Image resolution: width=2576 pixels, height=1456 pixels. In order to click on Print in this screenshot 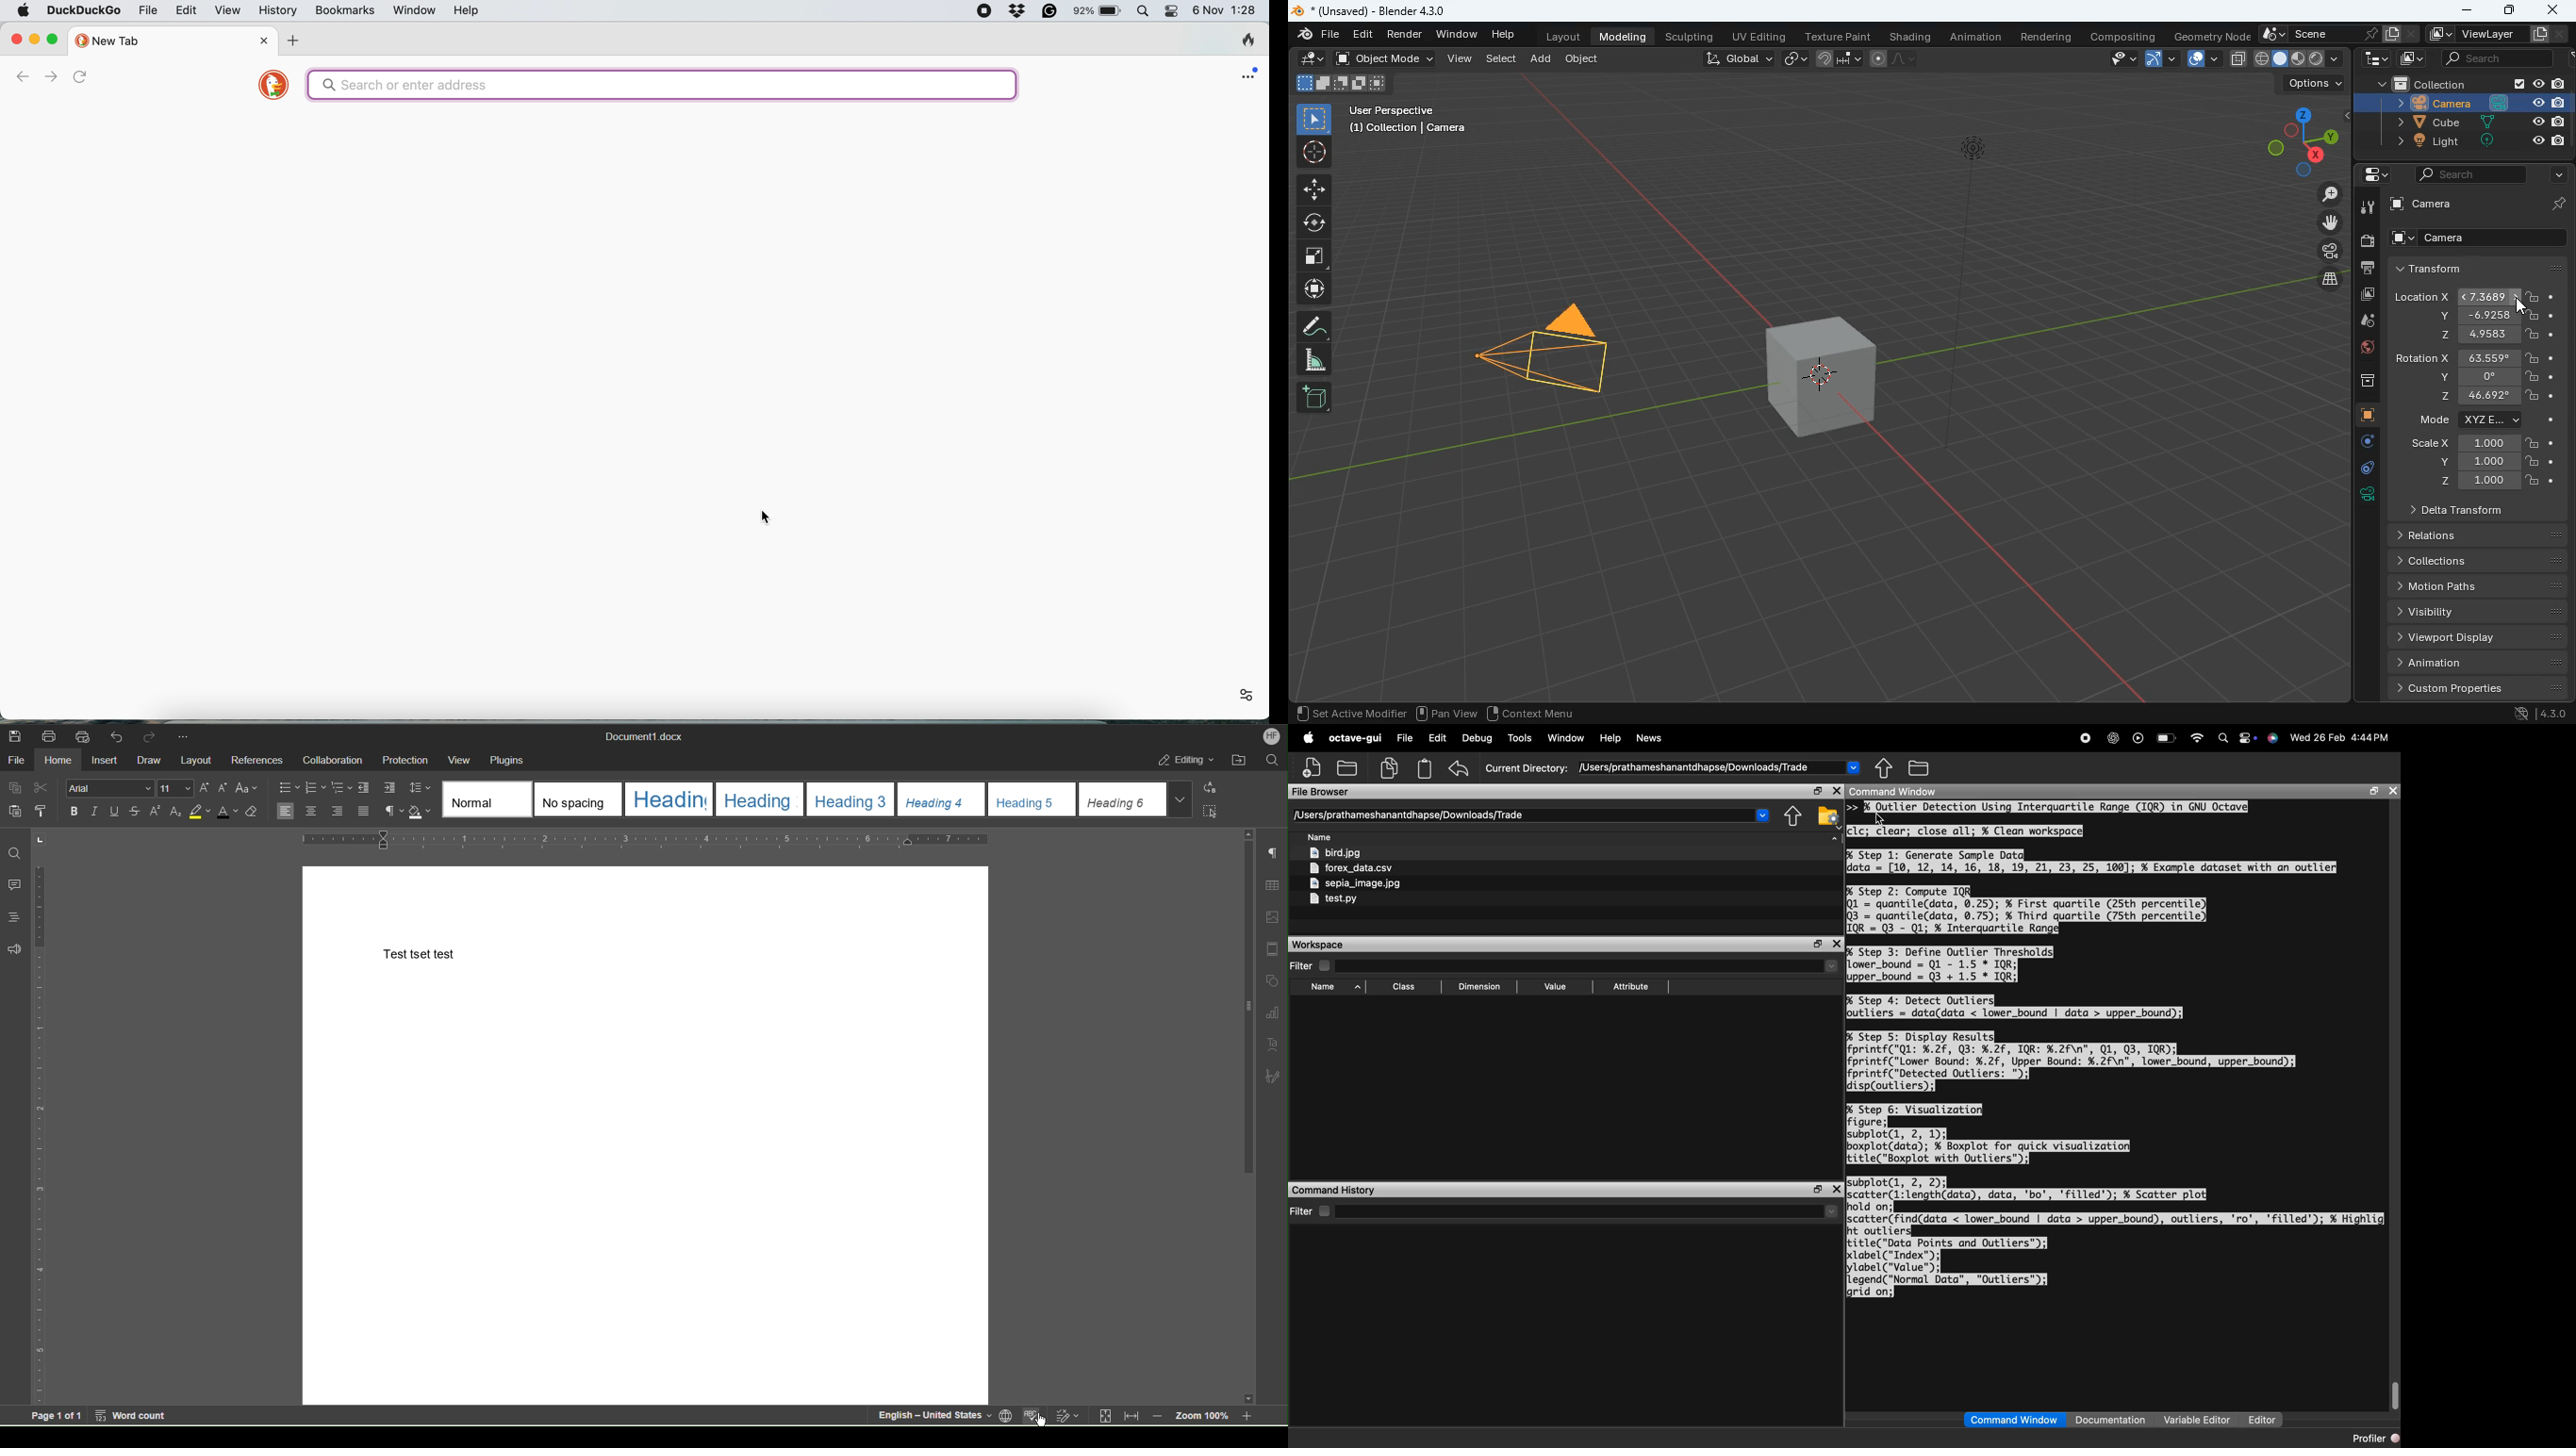, I will do `click(52, 735)`.